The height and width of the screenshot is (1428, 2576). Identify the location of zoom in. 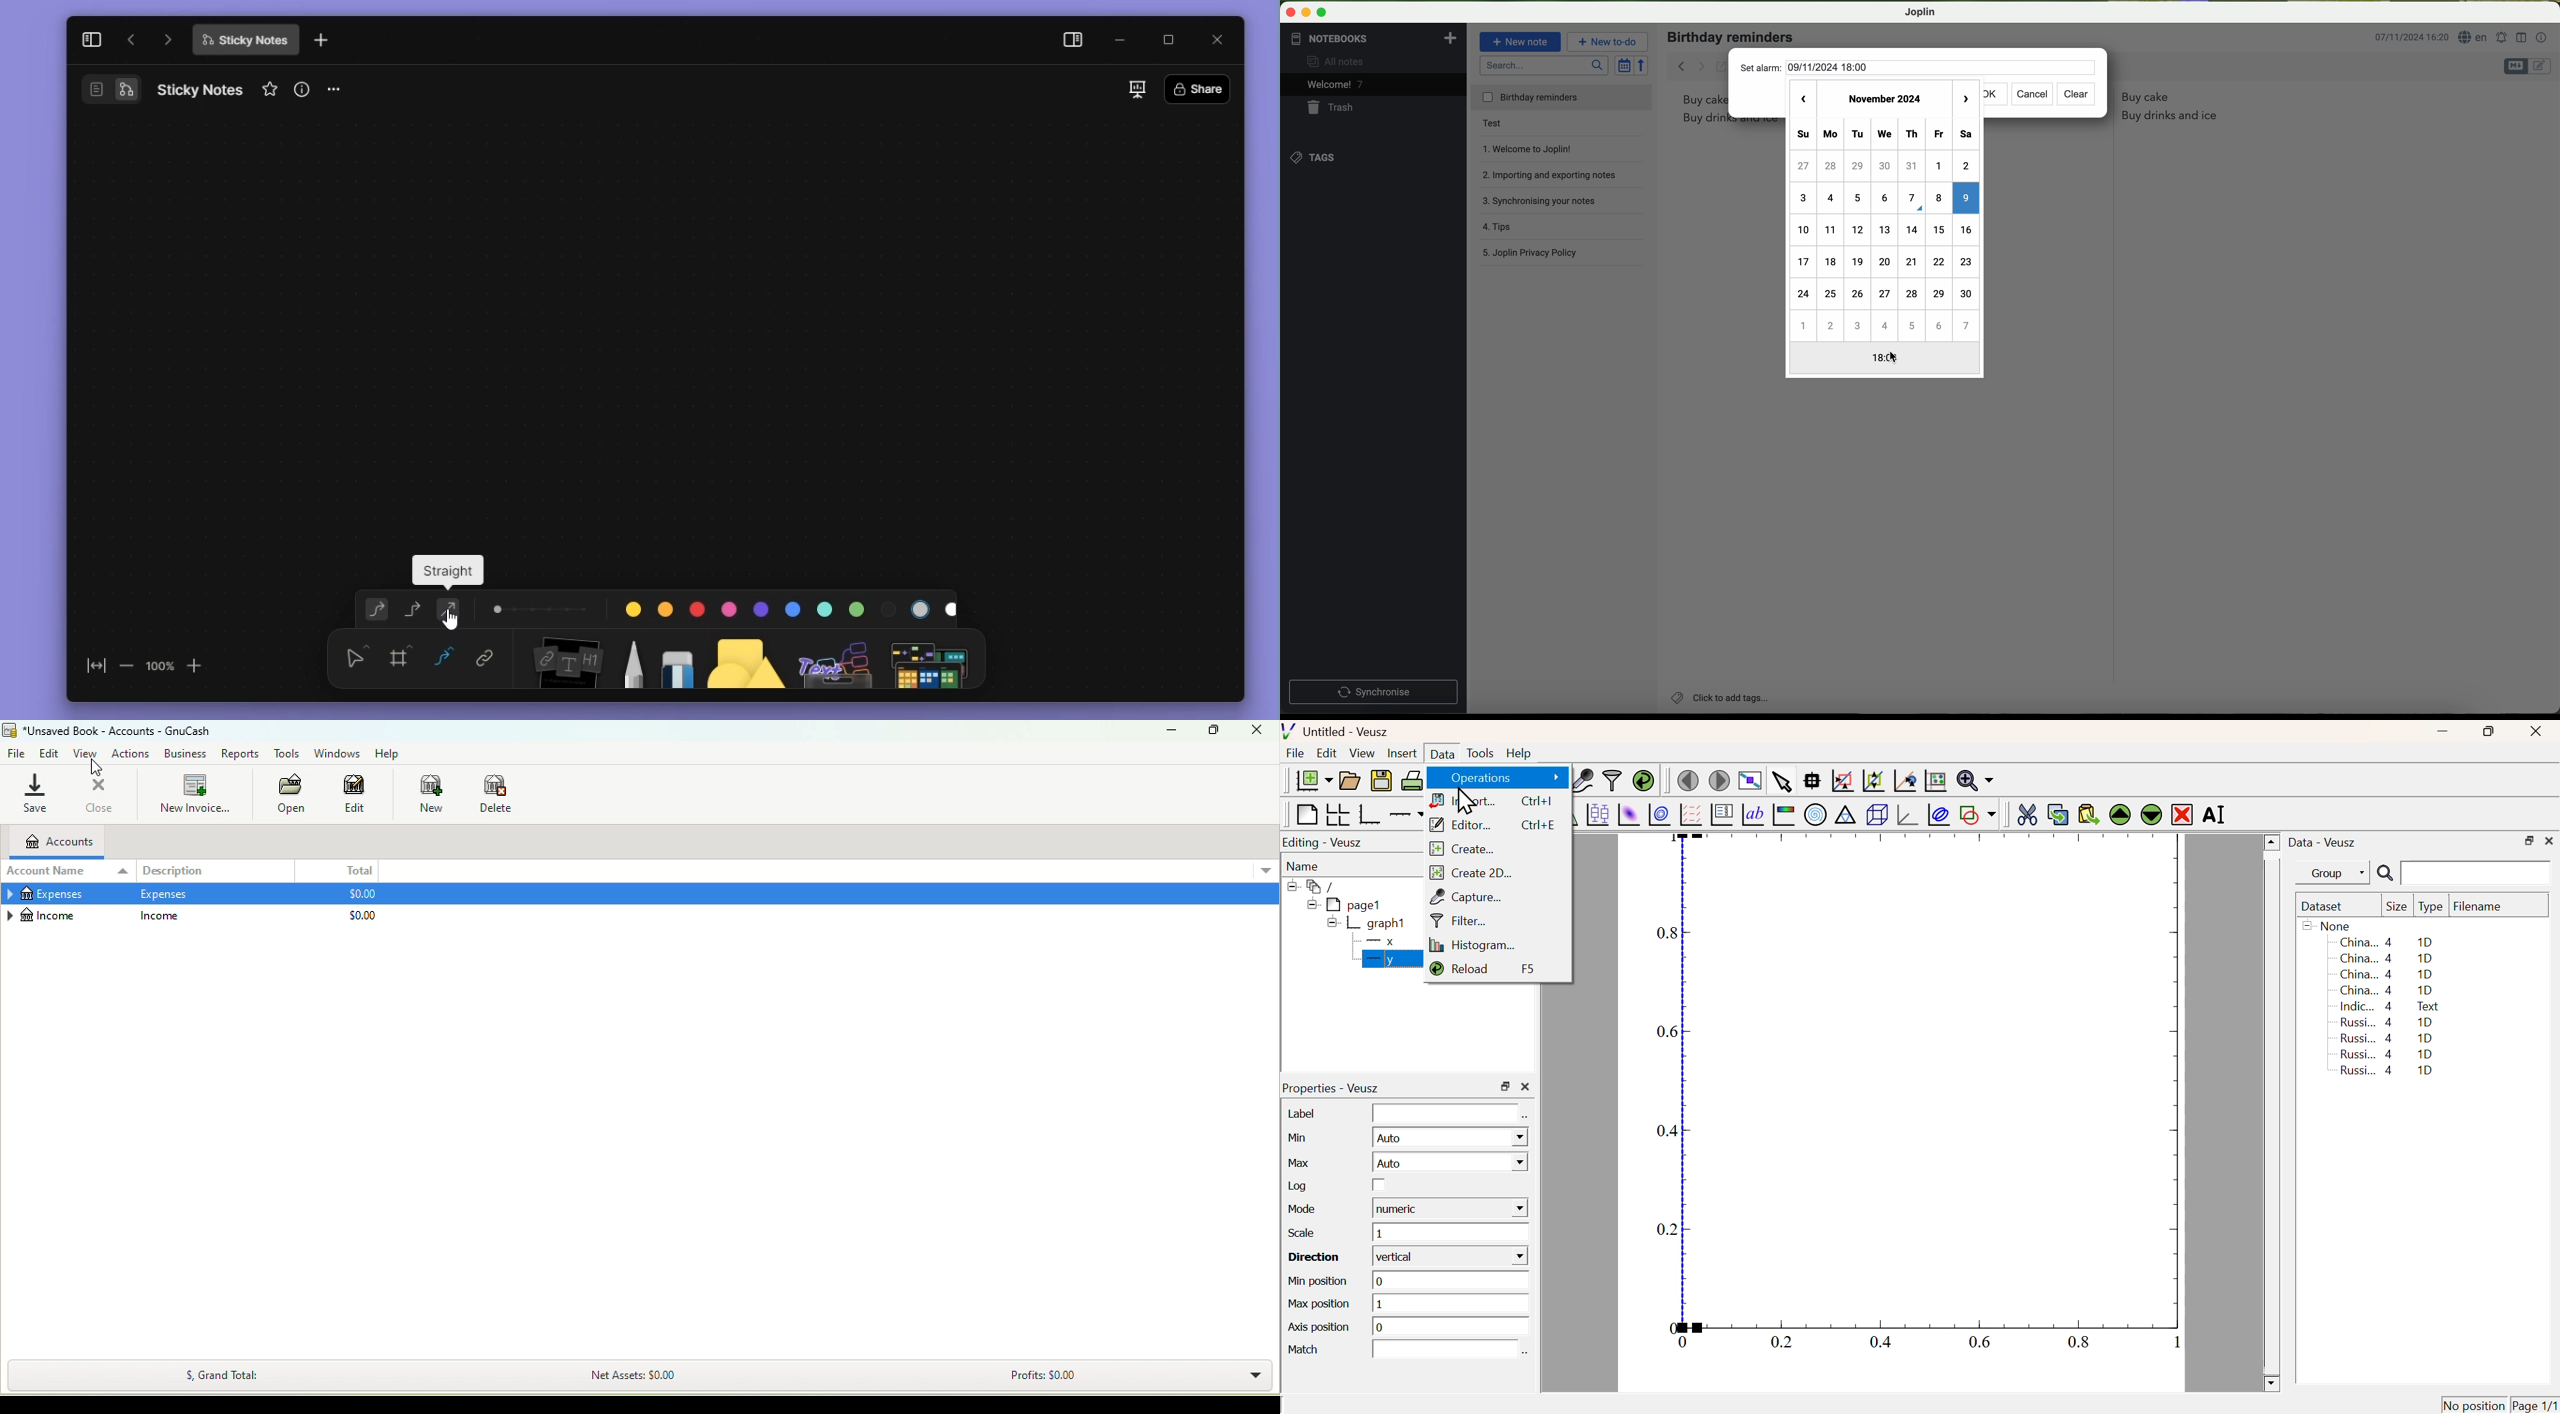
(196, 664).